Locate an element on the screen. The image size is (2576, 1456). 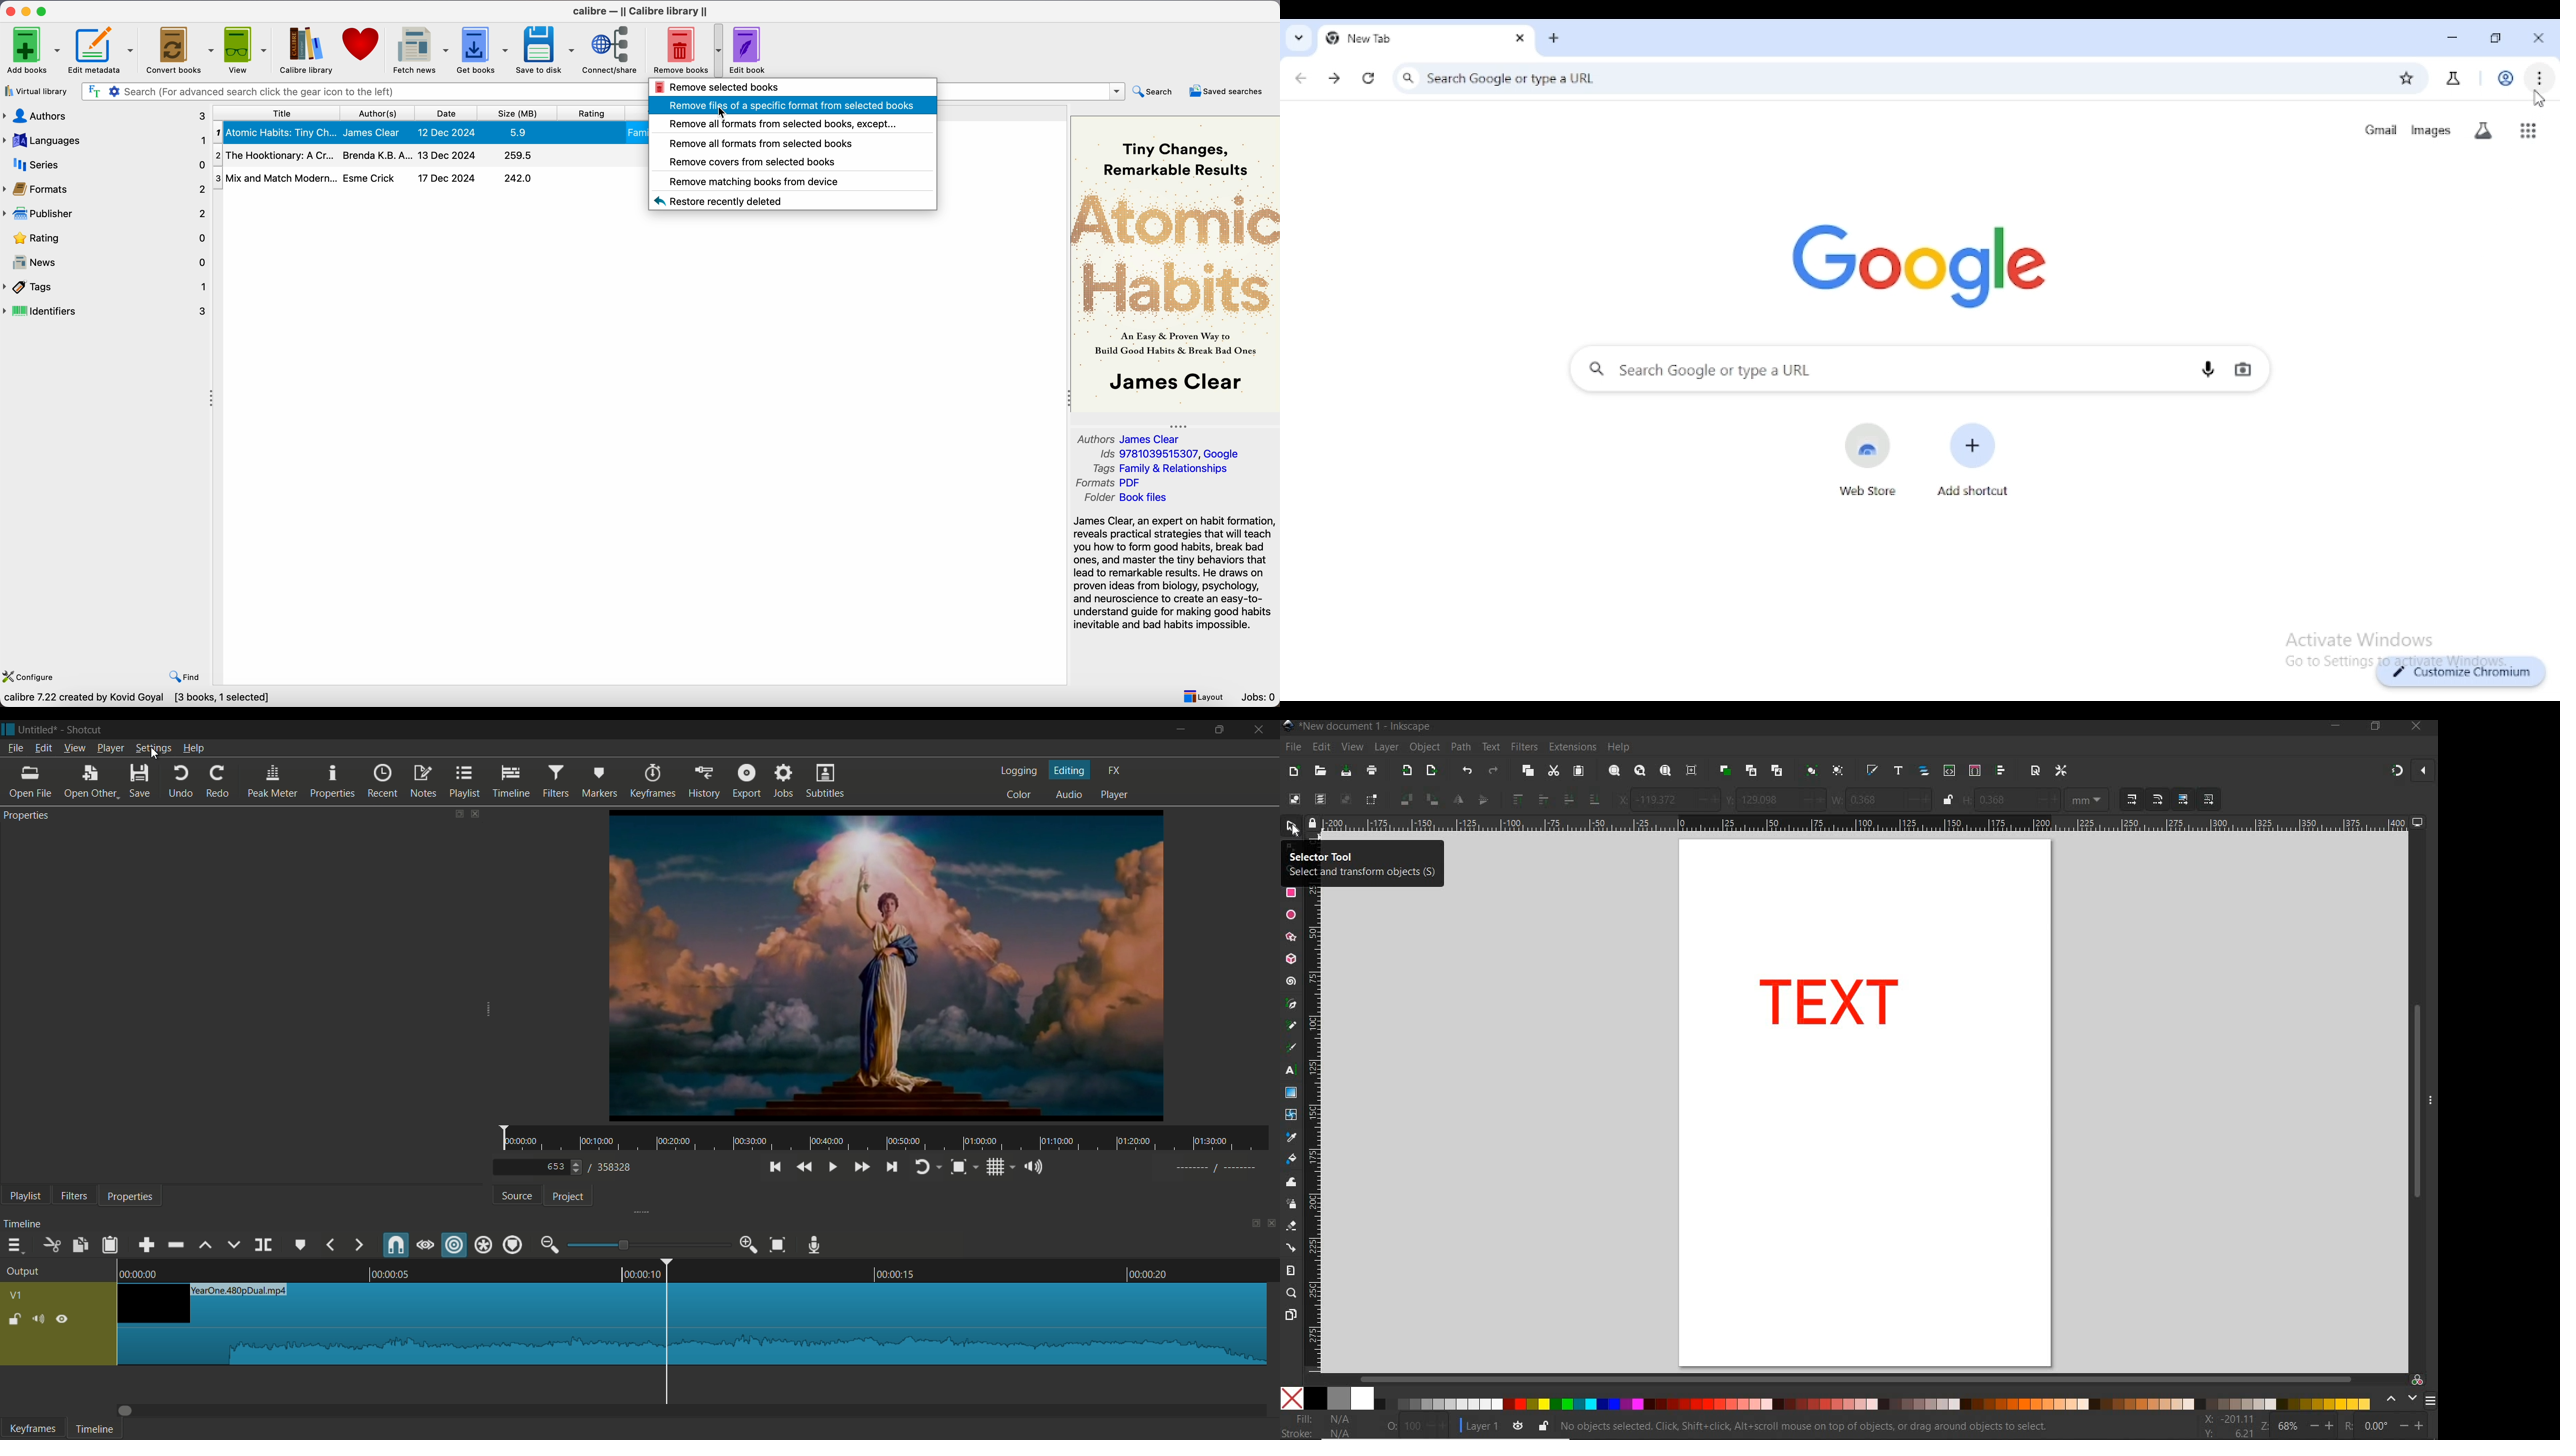
ENABLE SNAPPING TOOL is located at coordinates (2412, 770).